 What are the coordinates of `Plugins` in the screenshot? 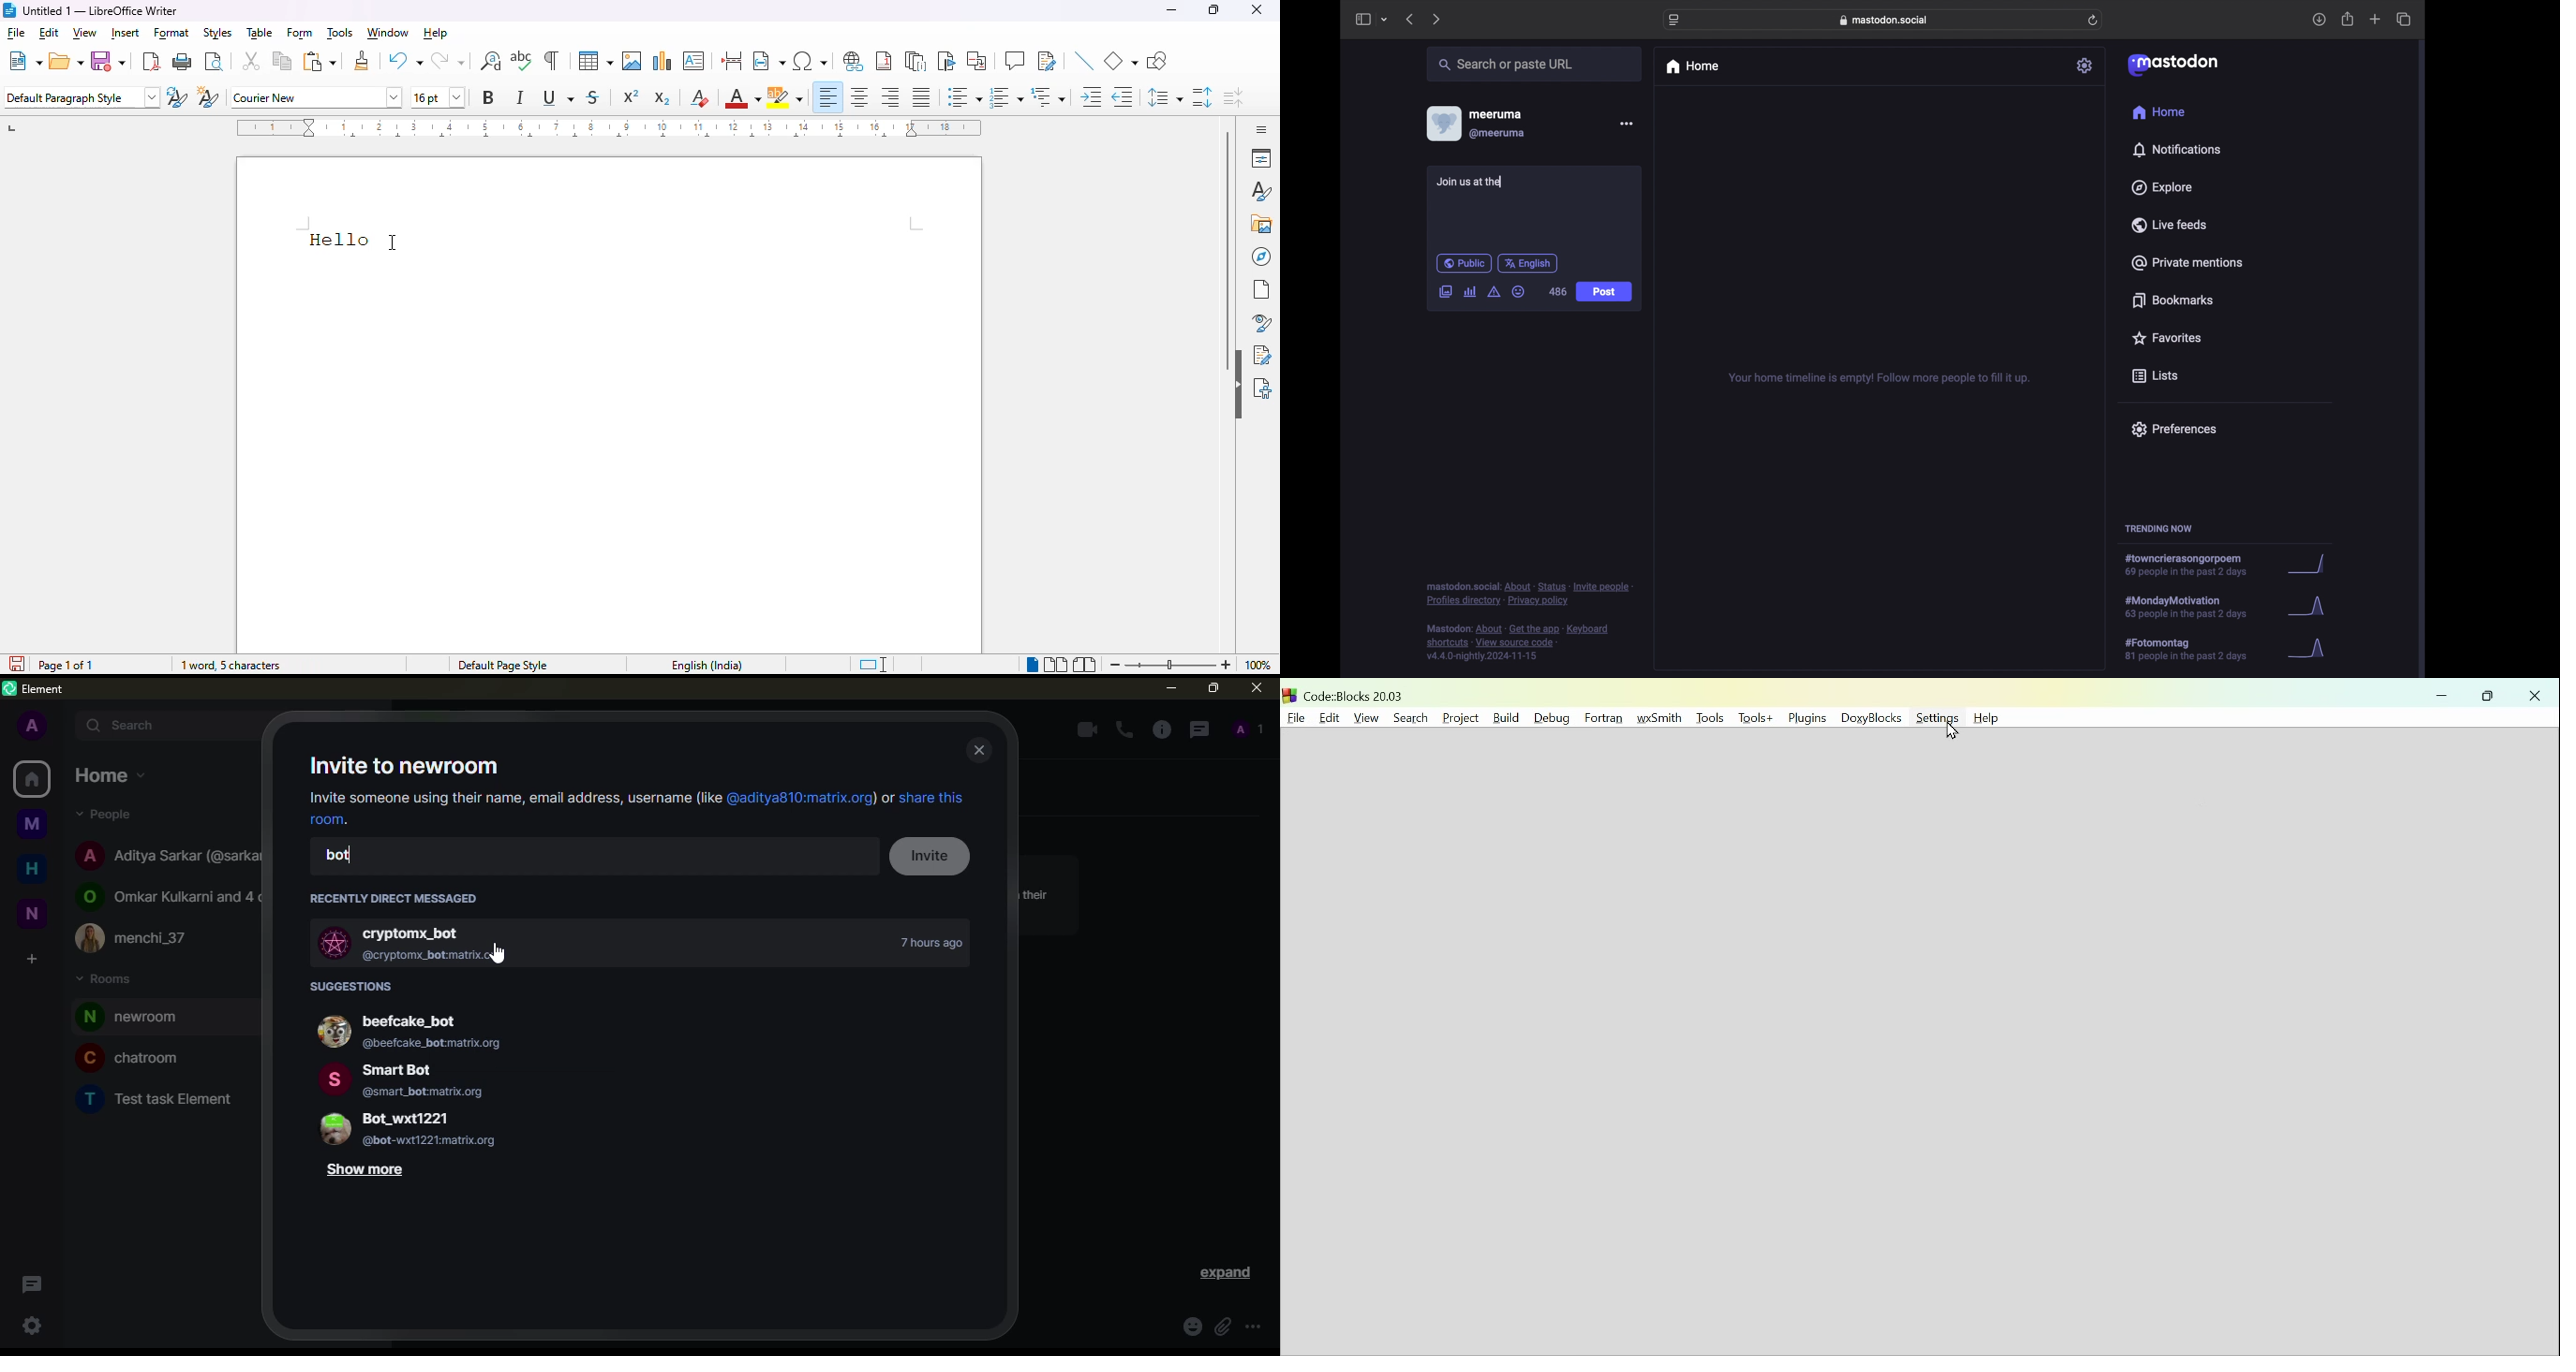 It's located at (1809, 720).